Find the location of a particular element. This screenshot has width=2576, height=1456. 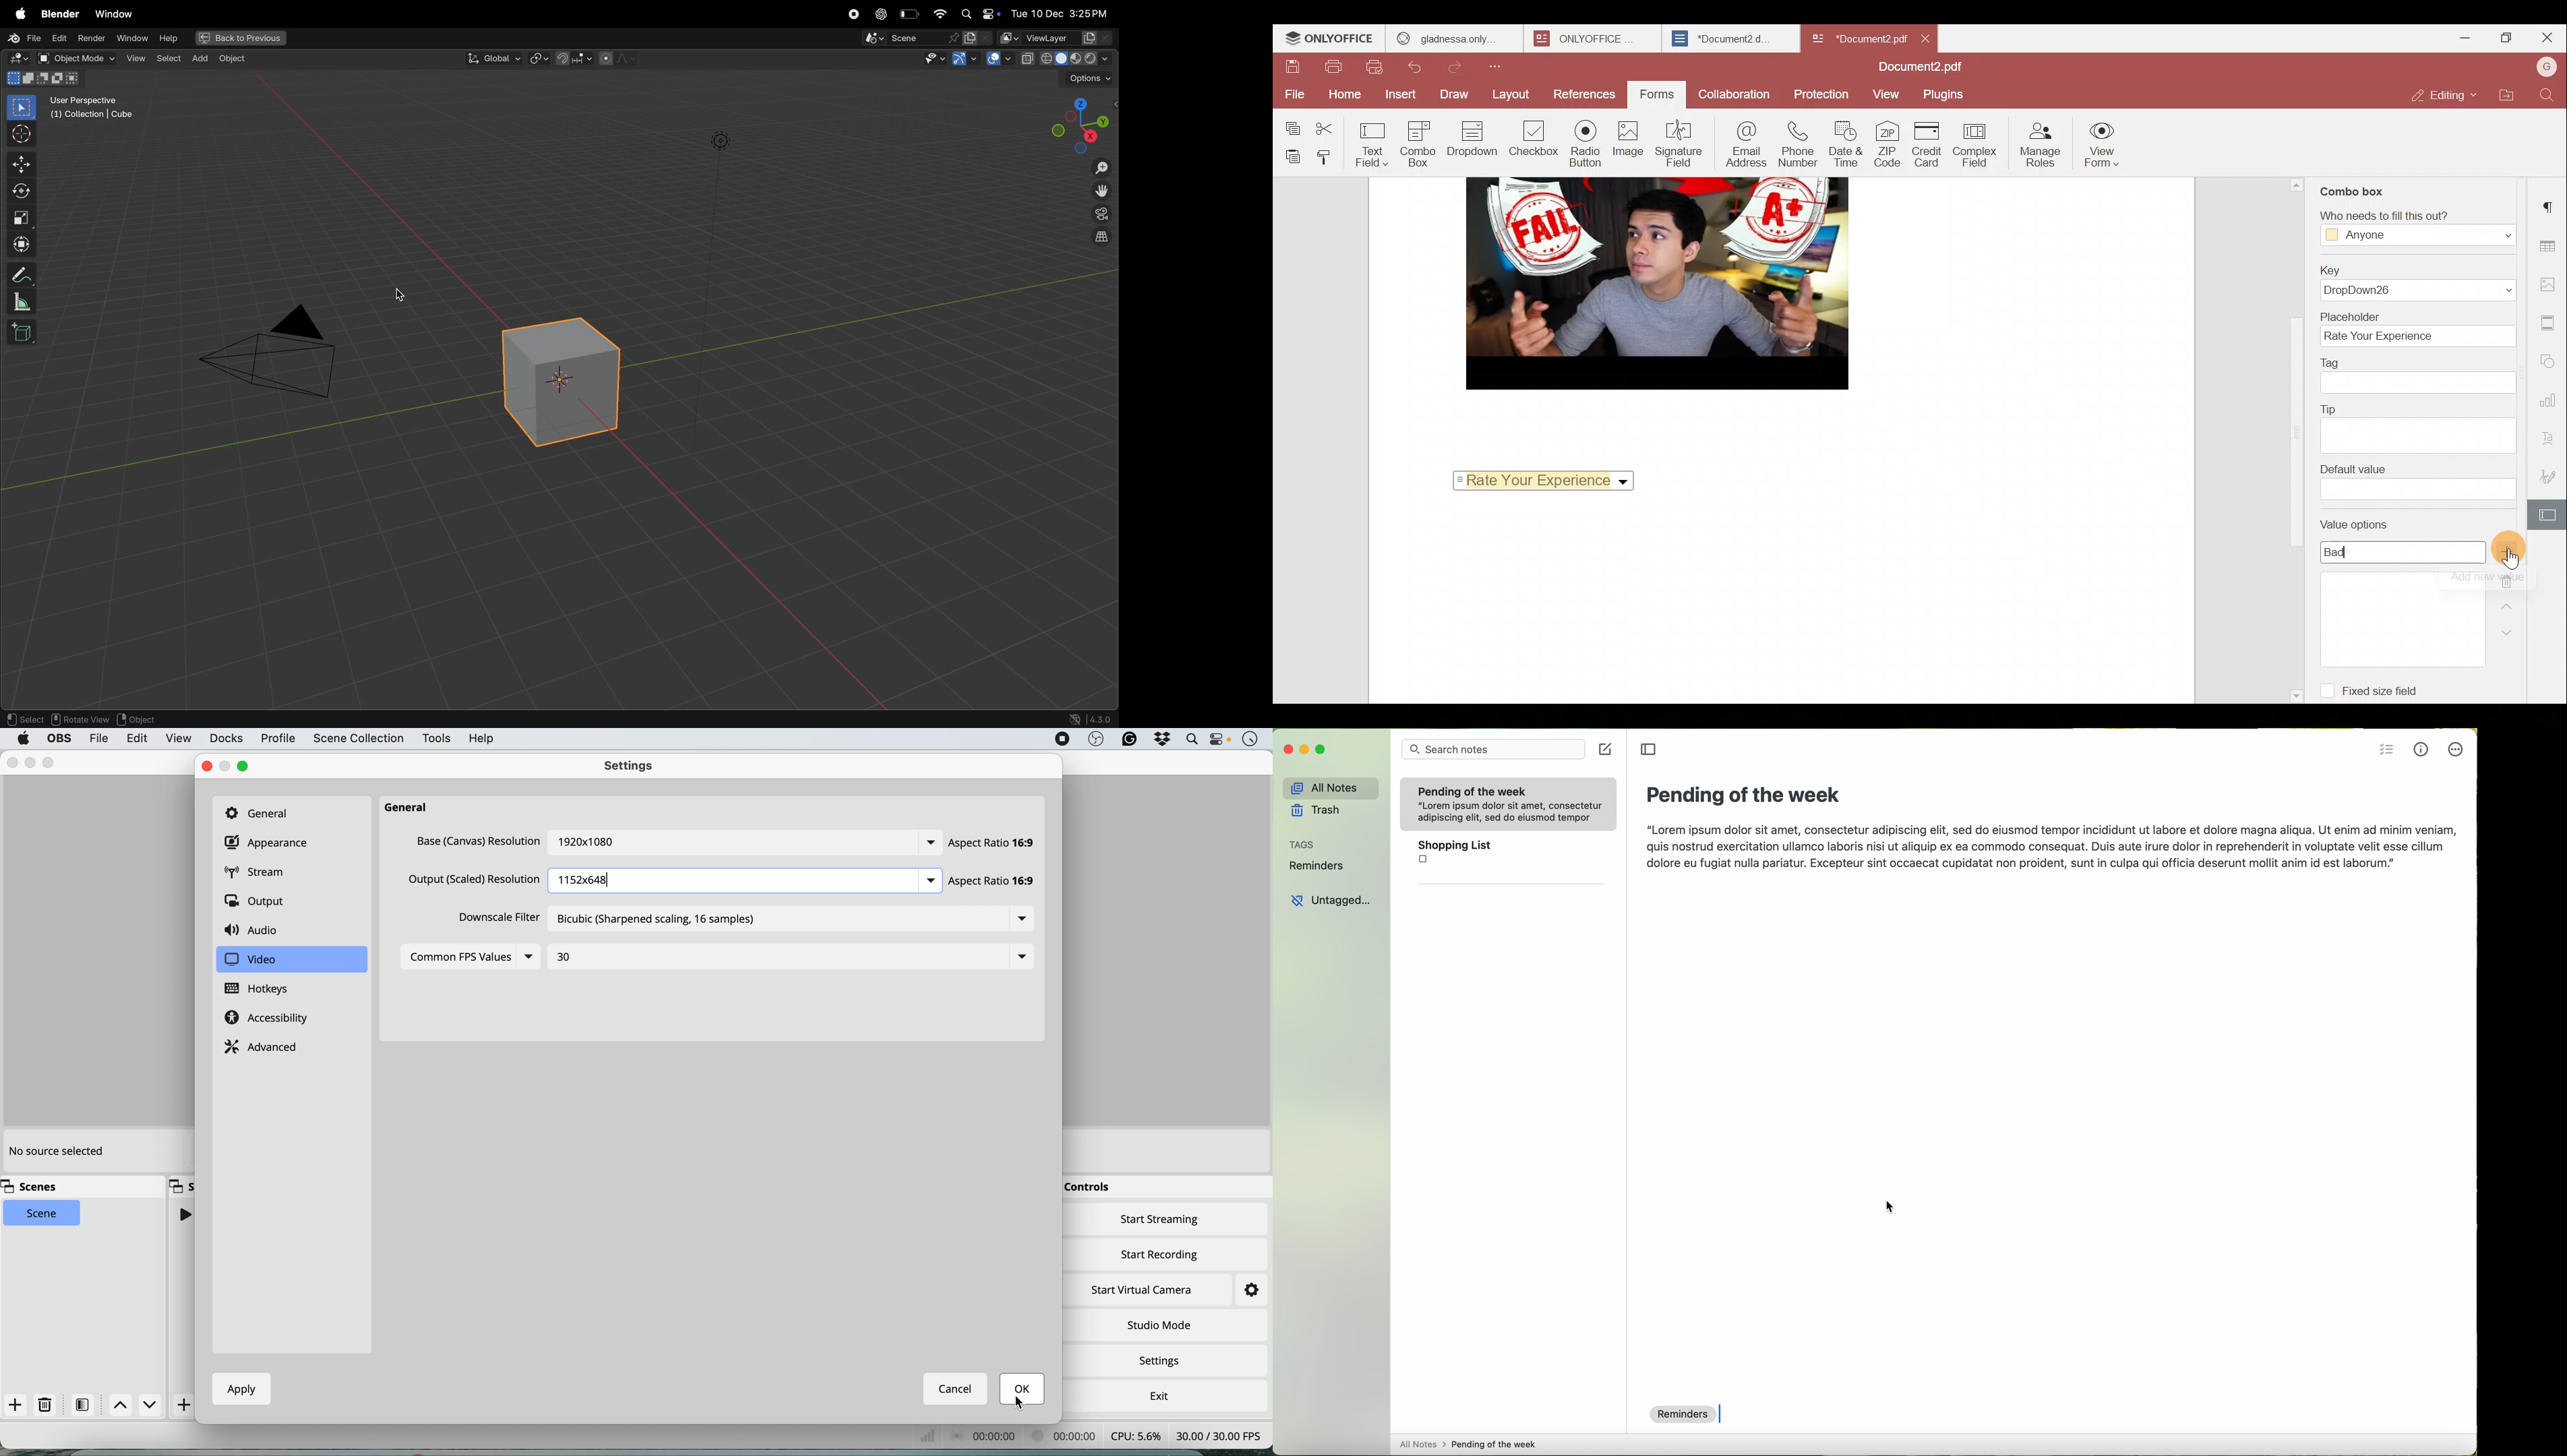

View is located at coordinates (1888, 93).